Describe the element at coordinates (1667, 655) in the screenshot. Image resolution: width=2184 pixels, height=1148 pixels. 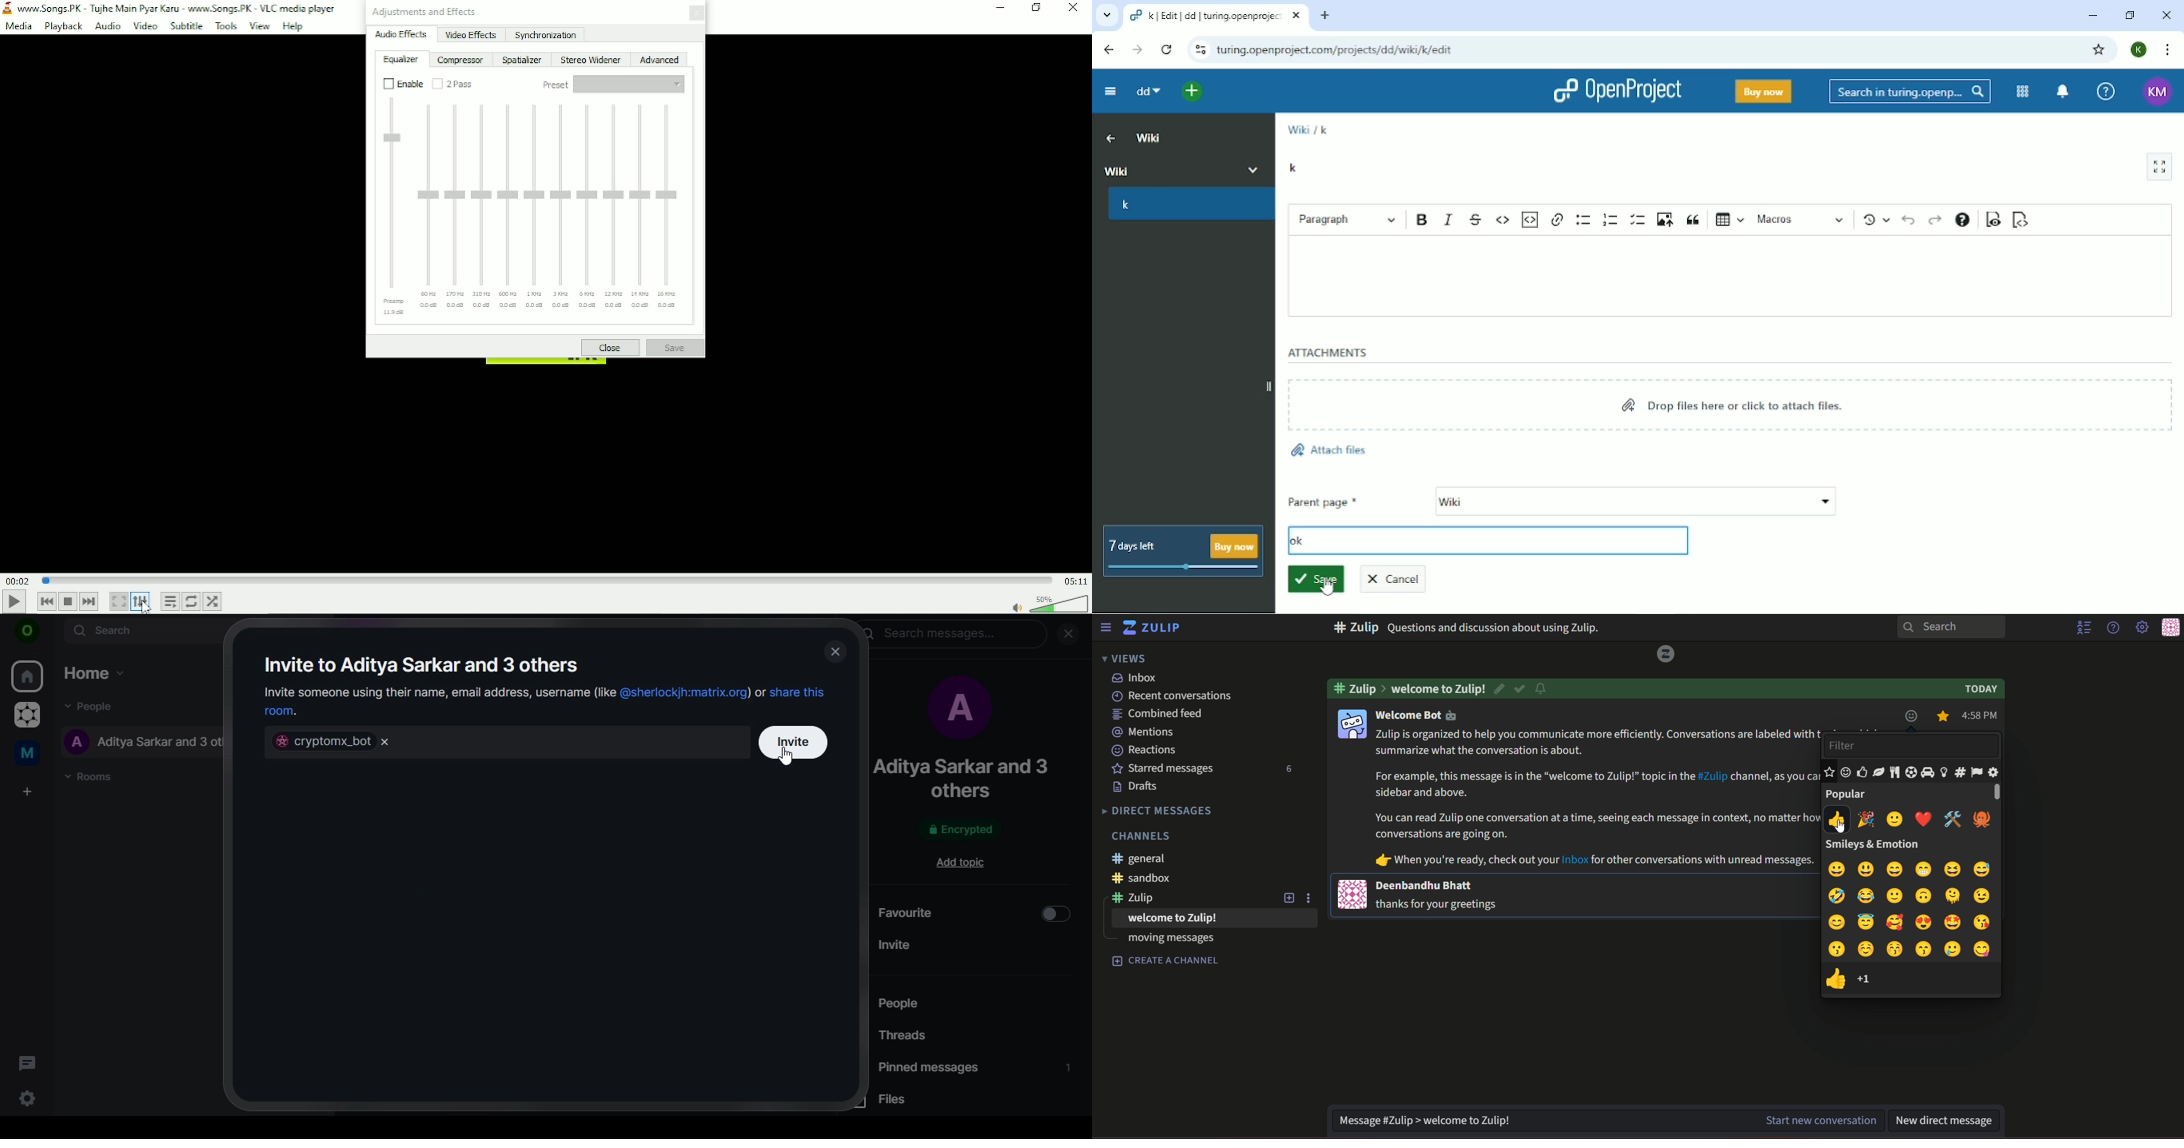
I see `Logo` at that location.